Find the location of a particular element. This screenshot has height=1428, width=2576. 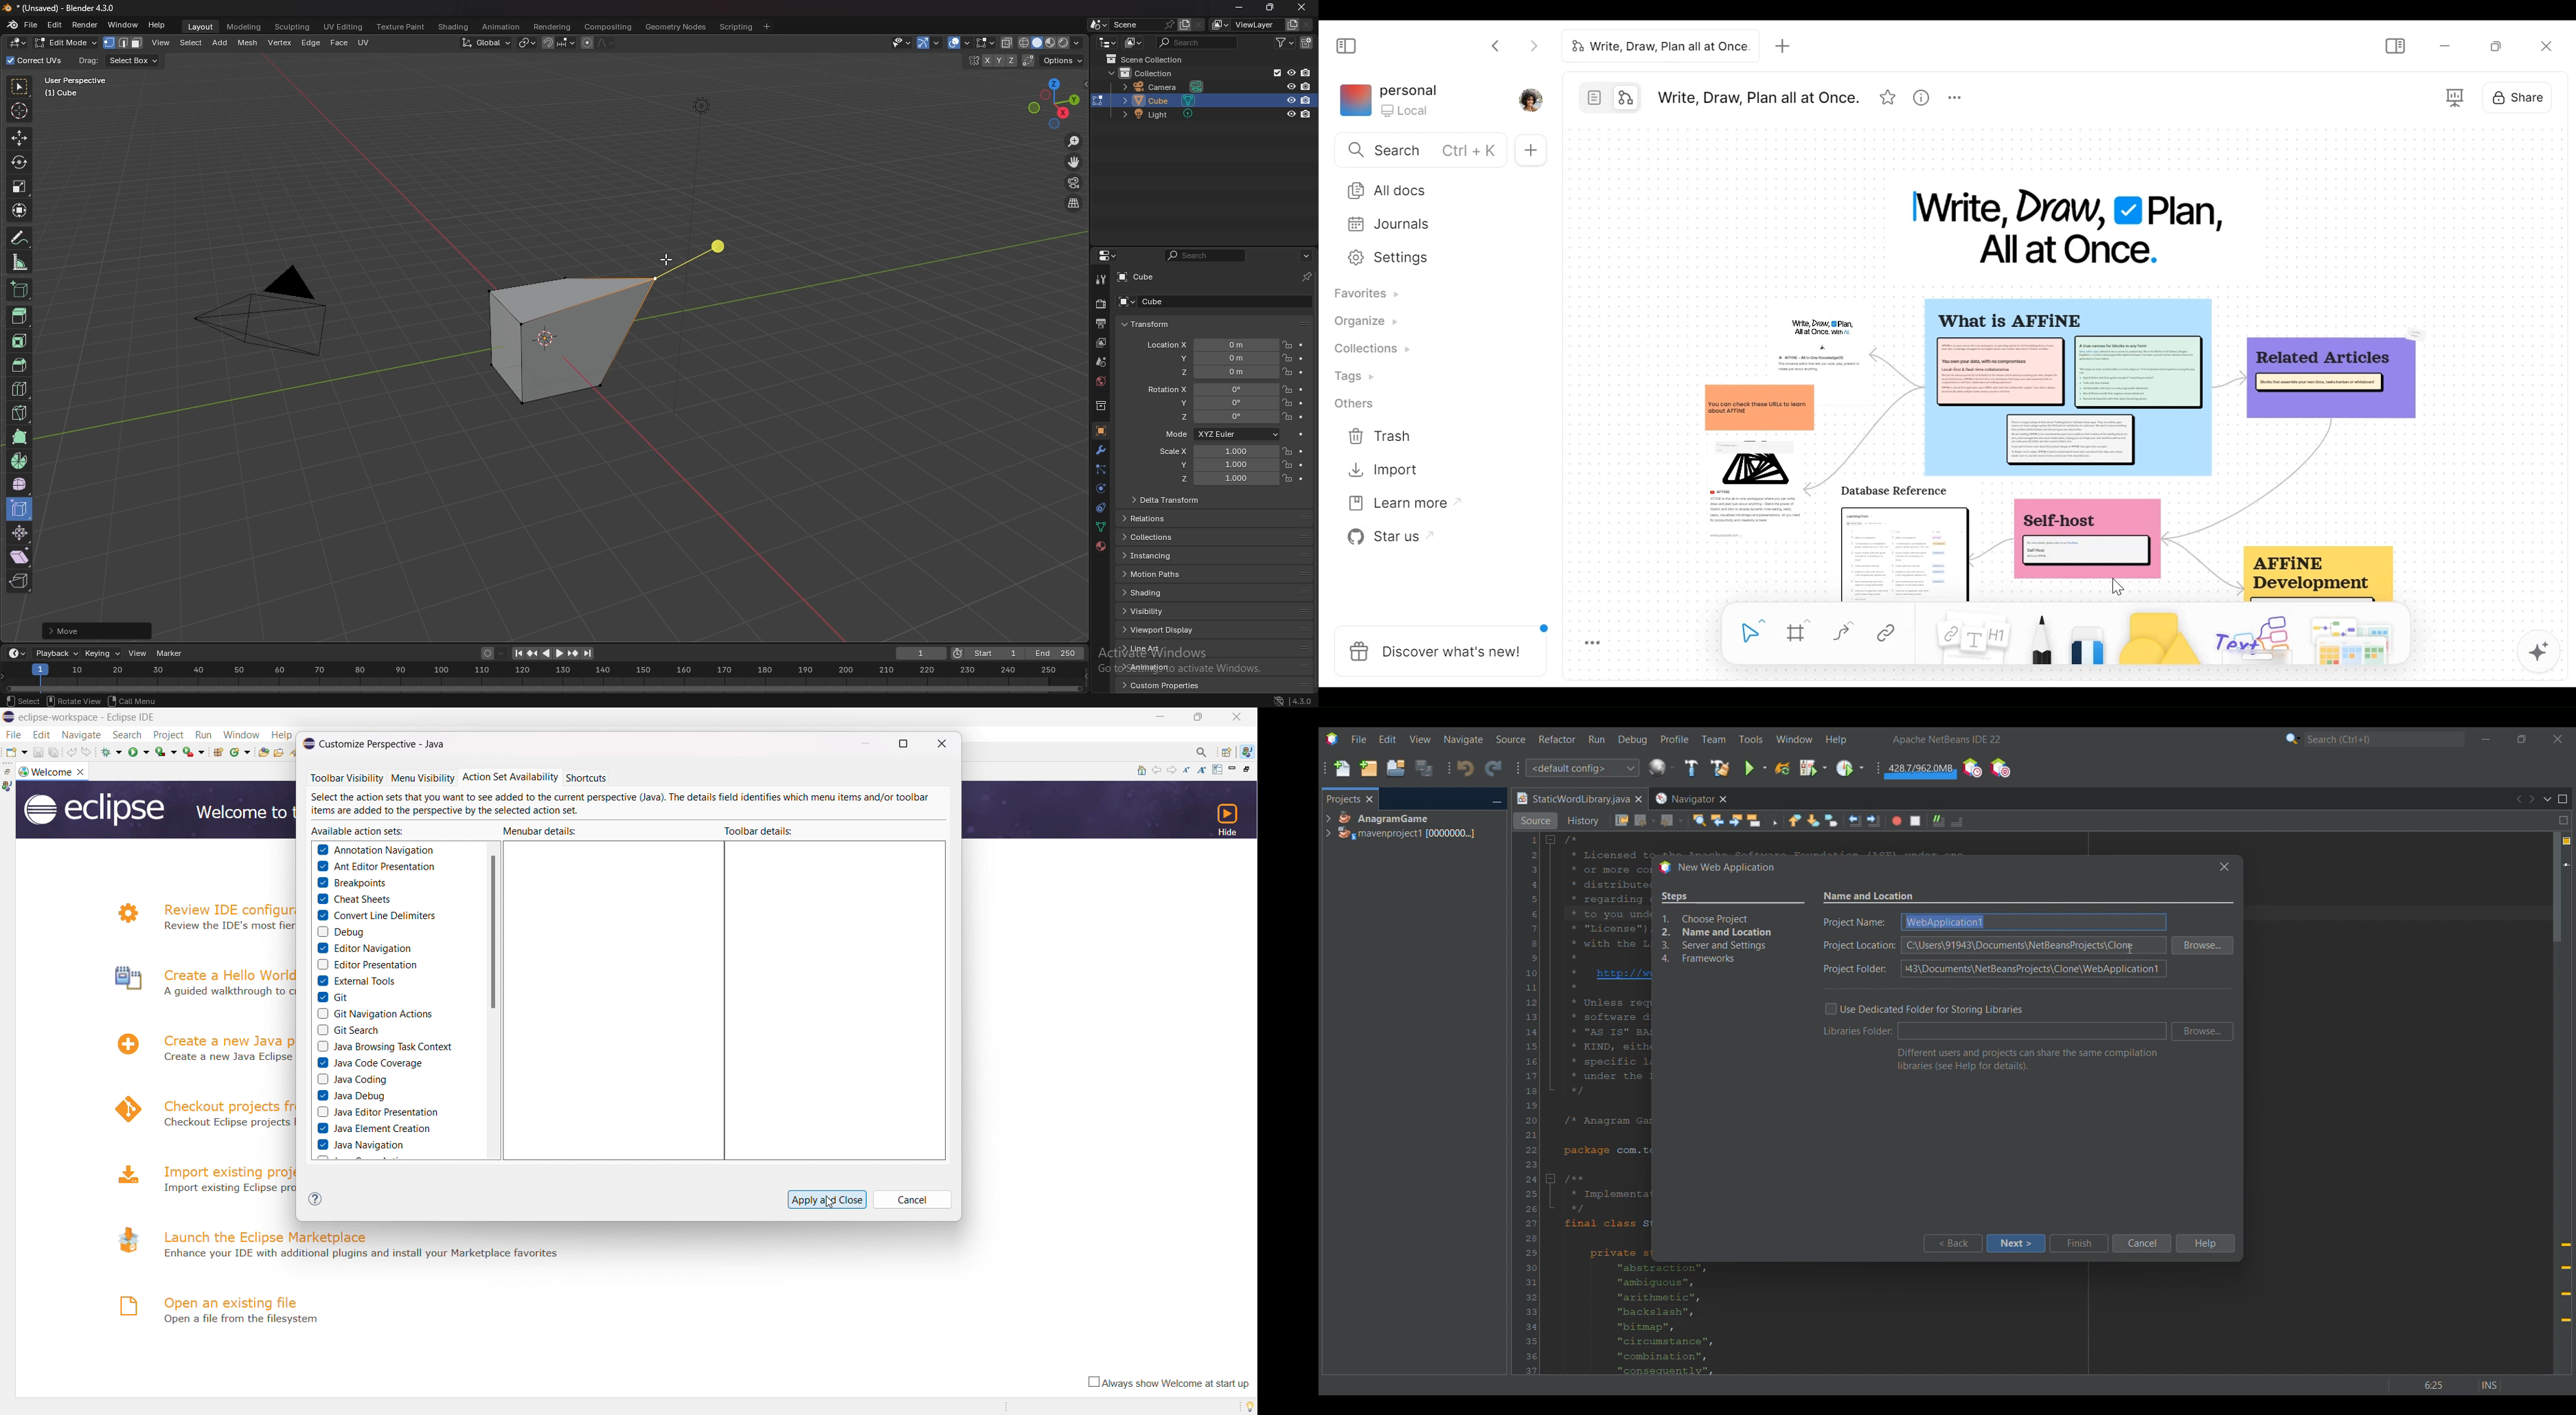

select is located at coordinates (20, 88).